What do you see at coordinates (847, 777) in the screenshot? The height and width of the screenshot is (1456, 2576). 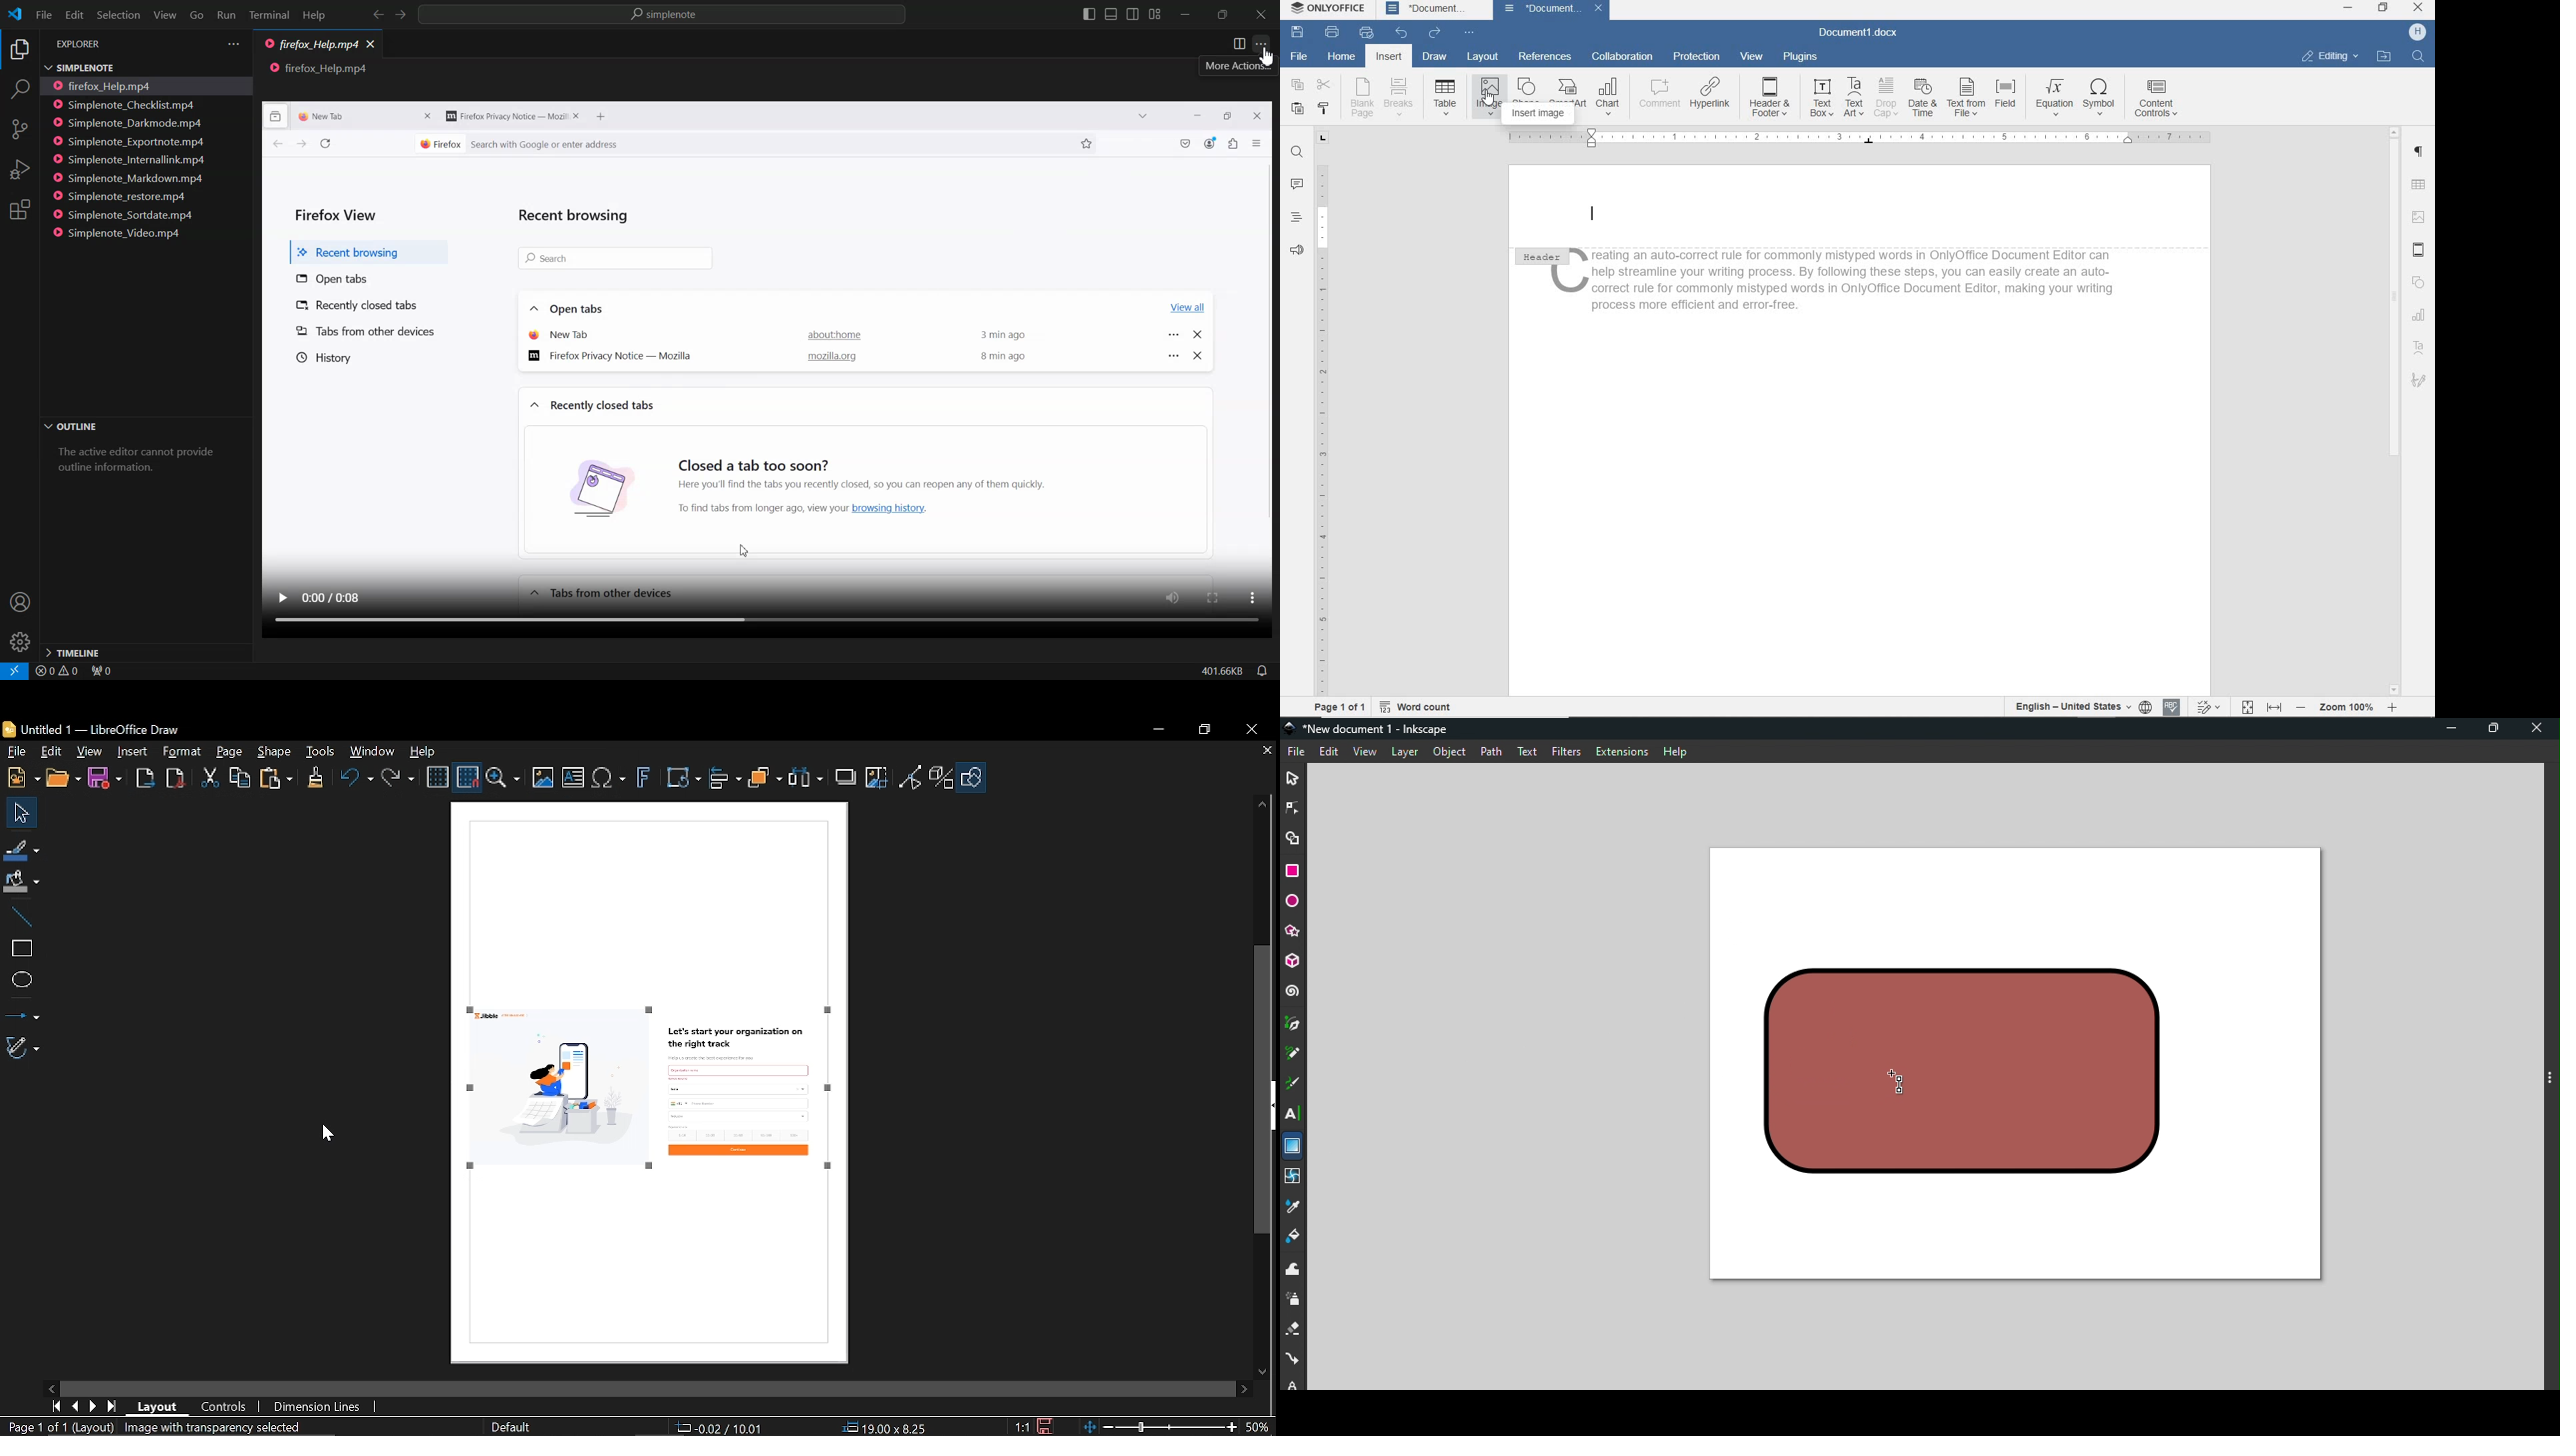 I see `Shadow` at bounding box center [847, 777].